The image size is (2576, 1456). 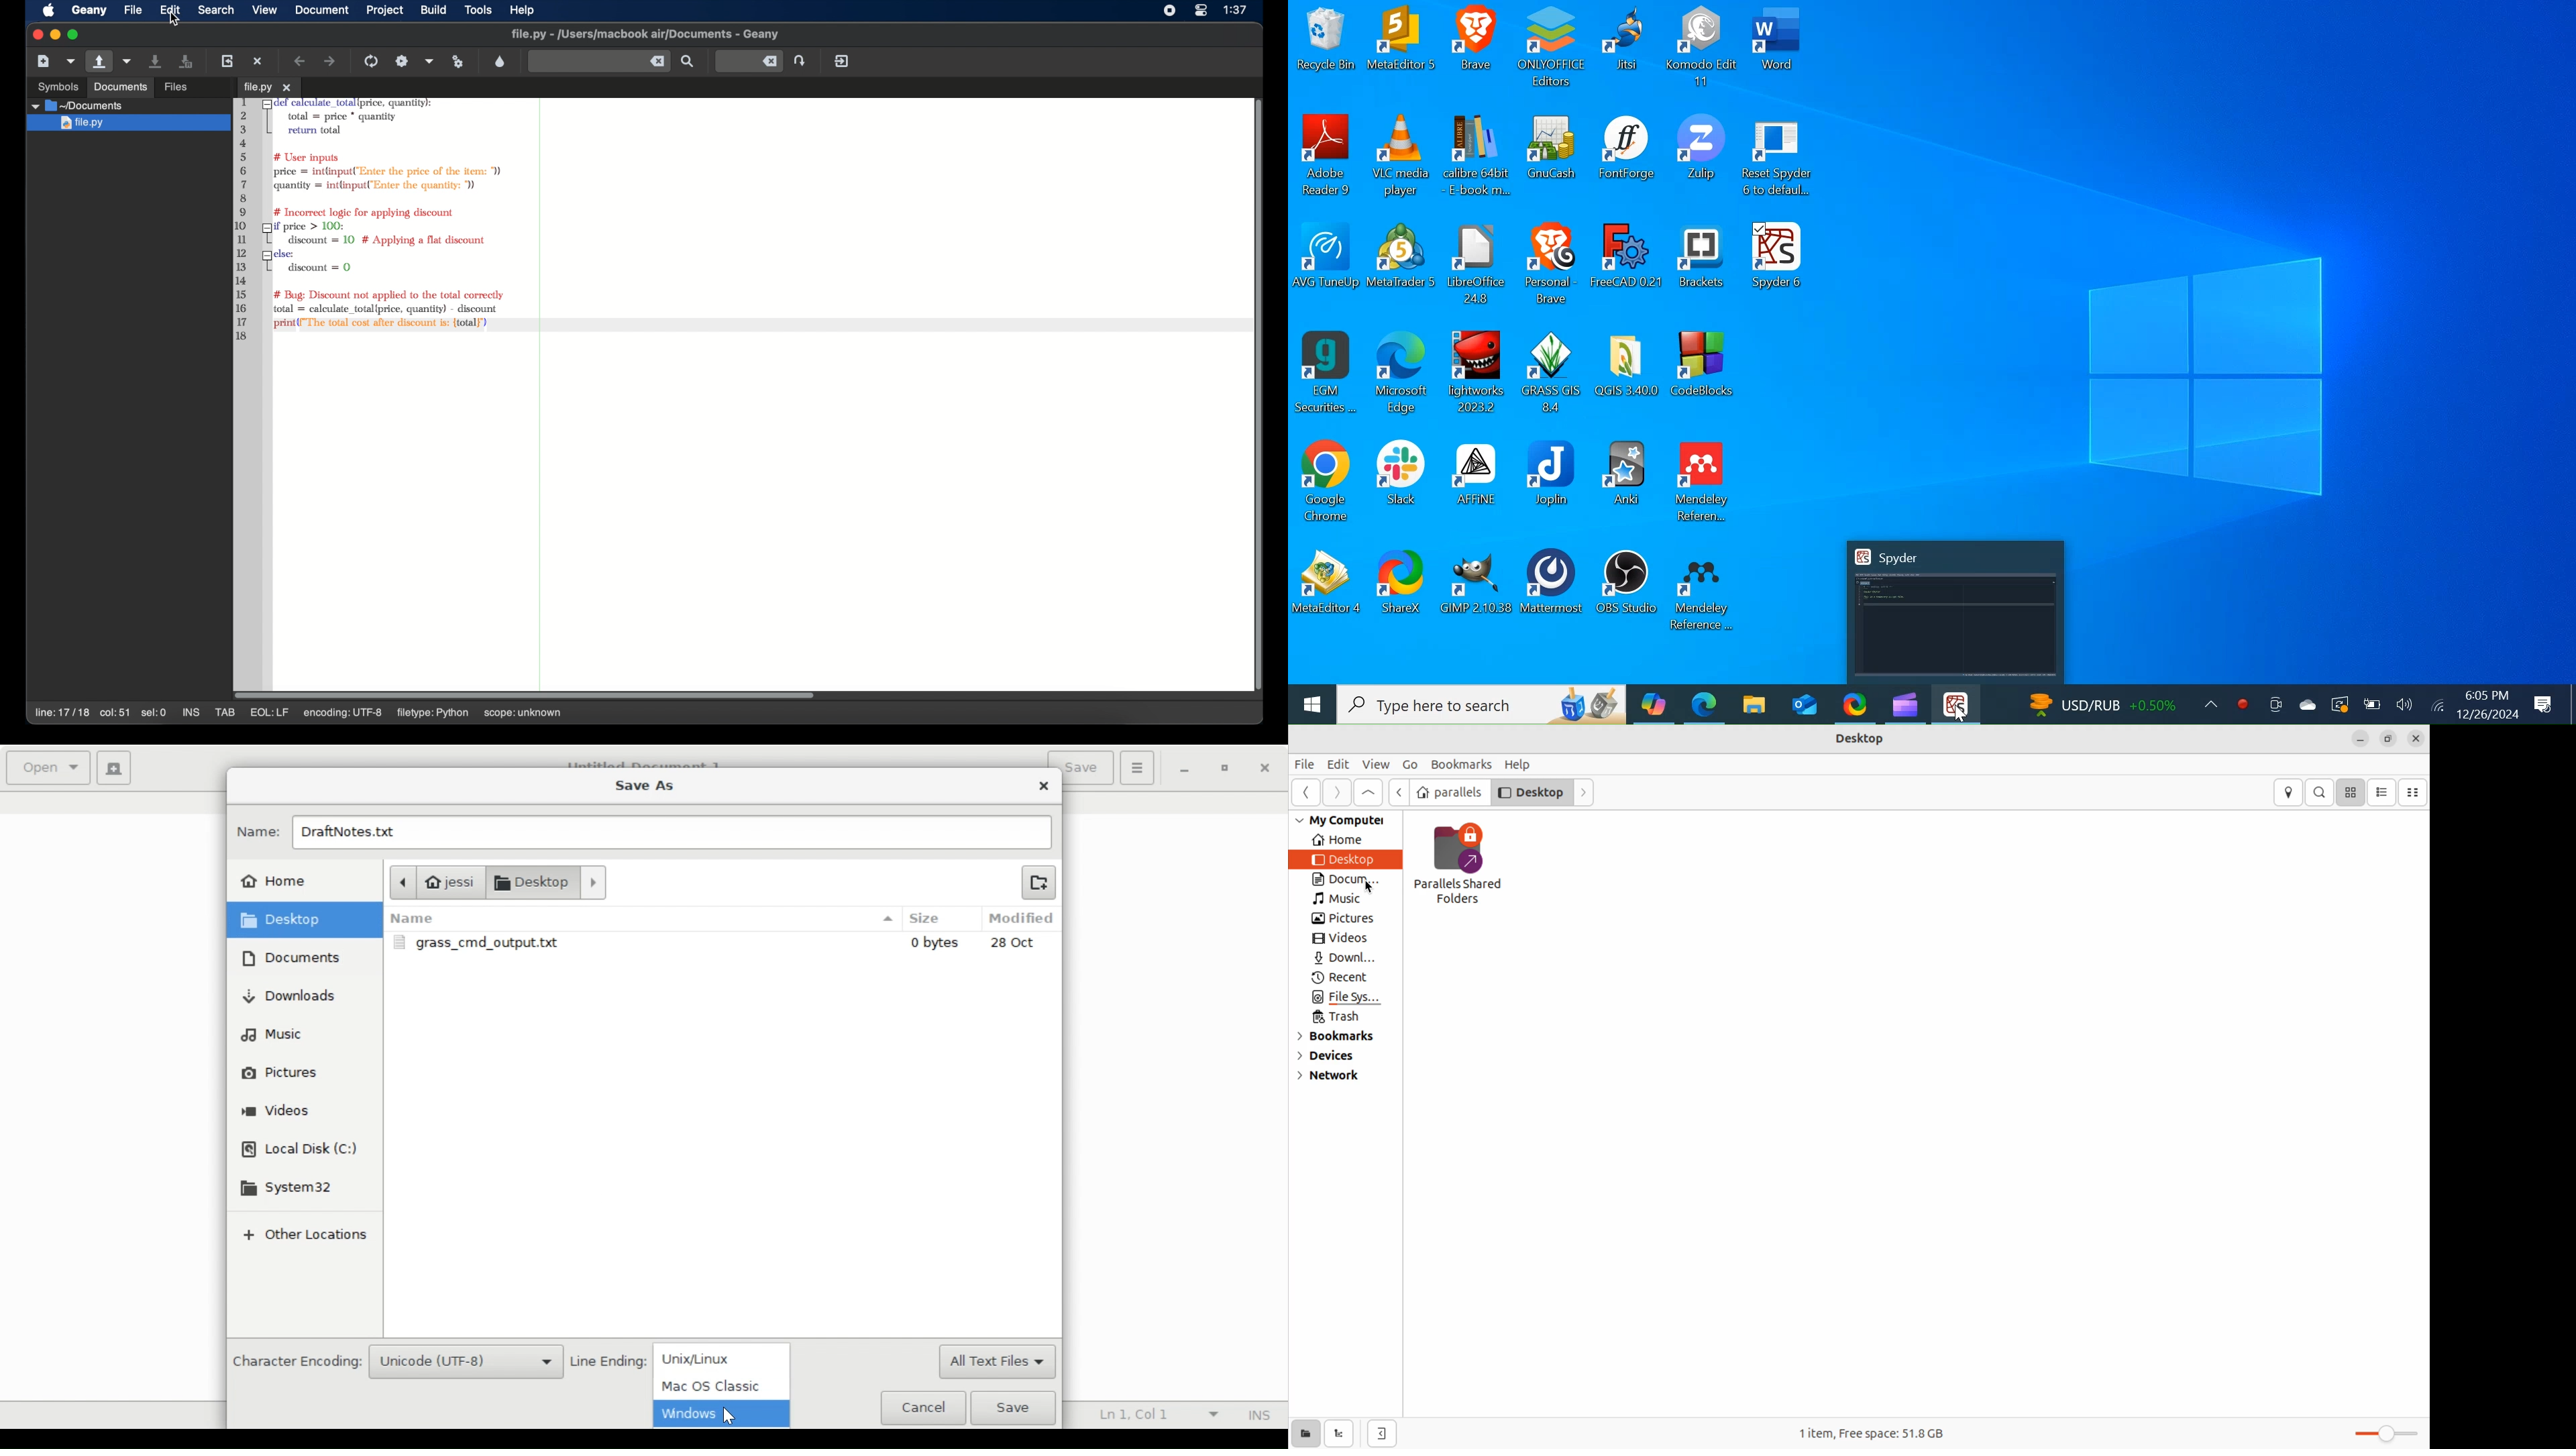 I want to click on Date, so click(x=2487, y=714).